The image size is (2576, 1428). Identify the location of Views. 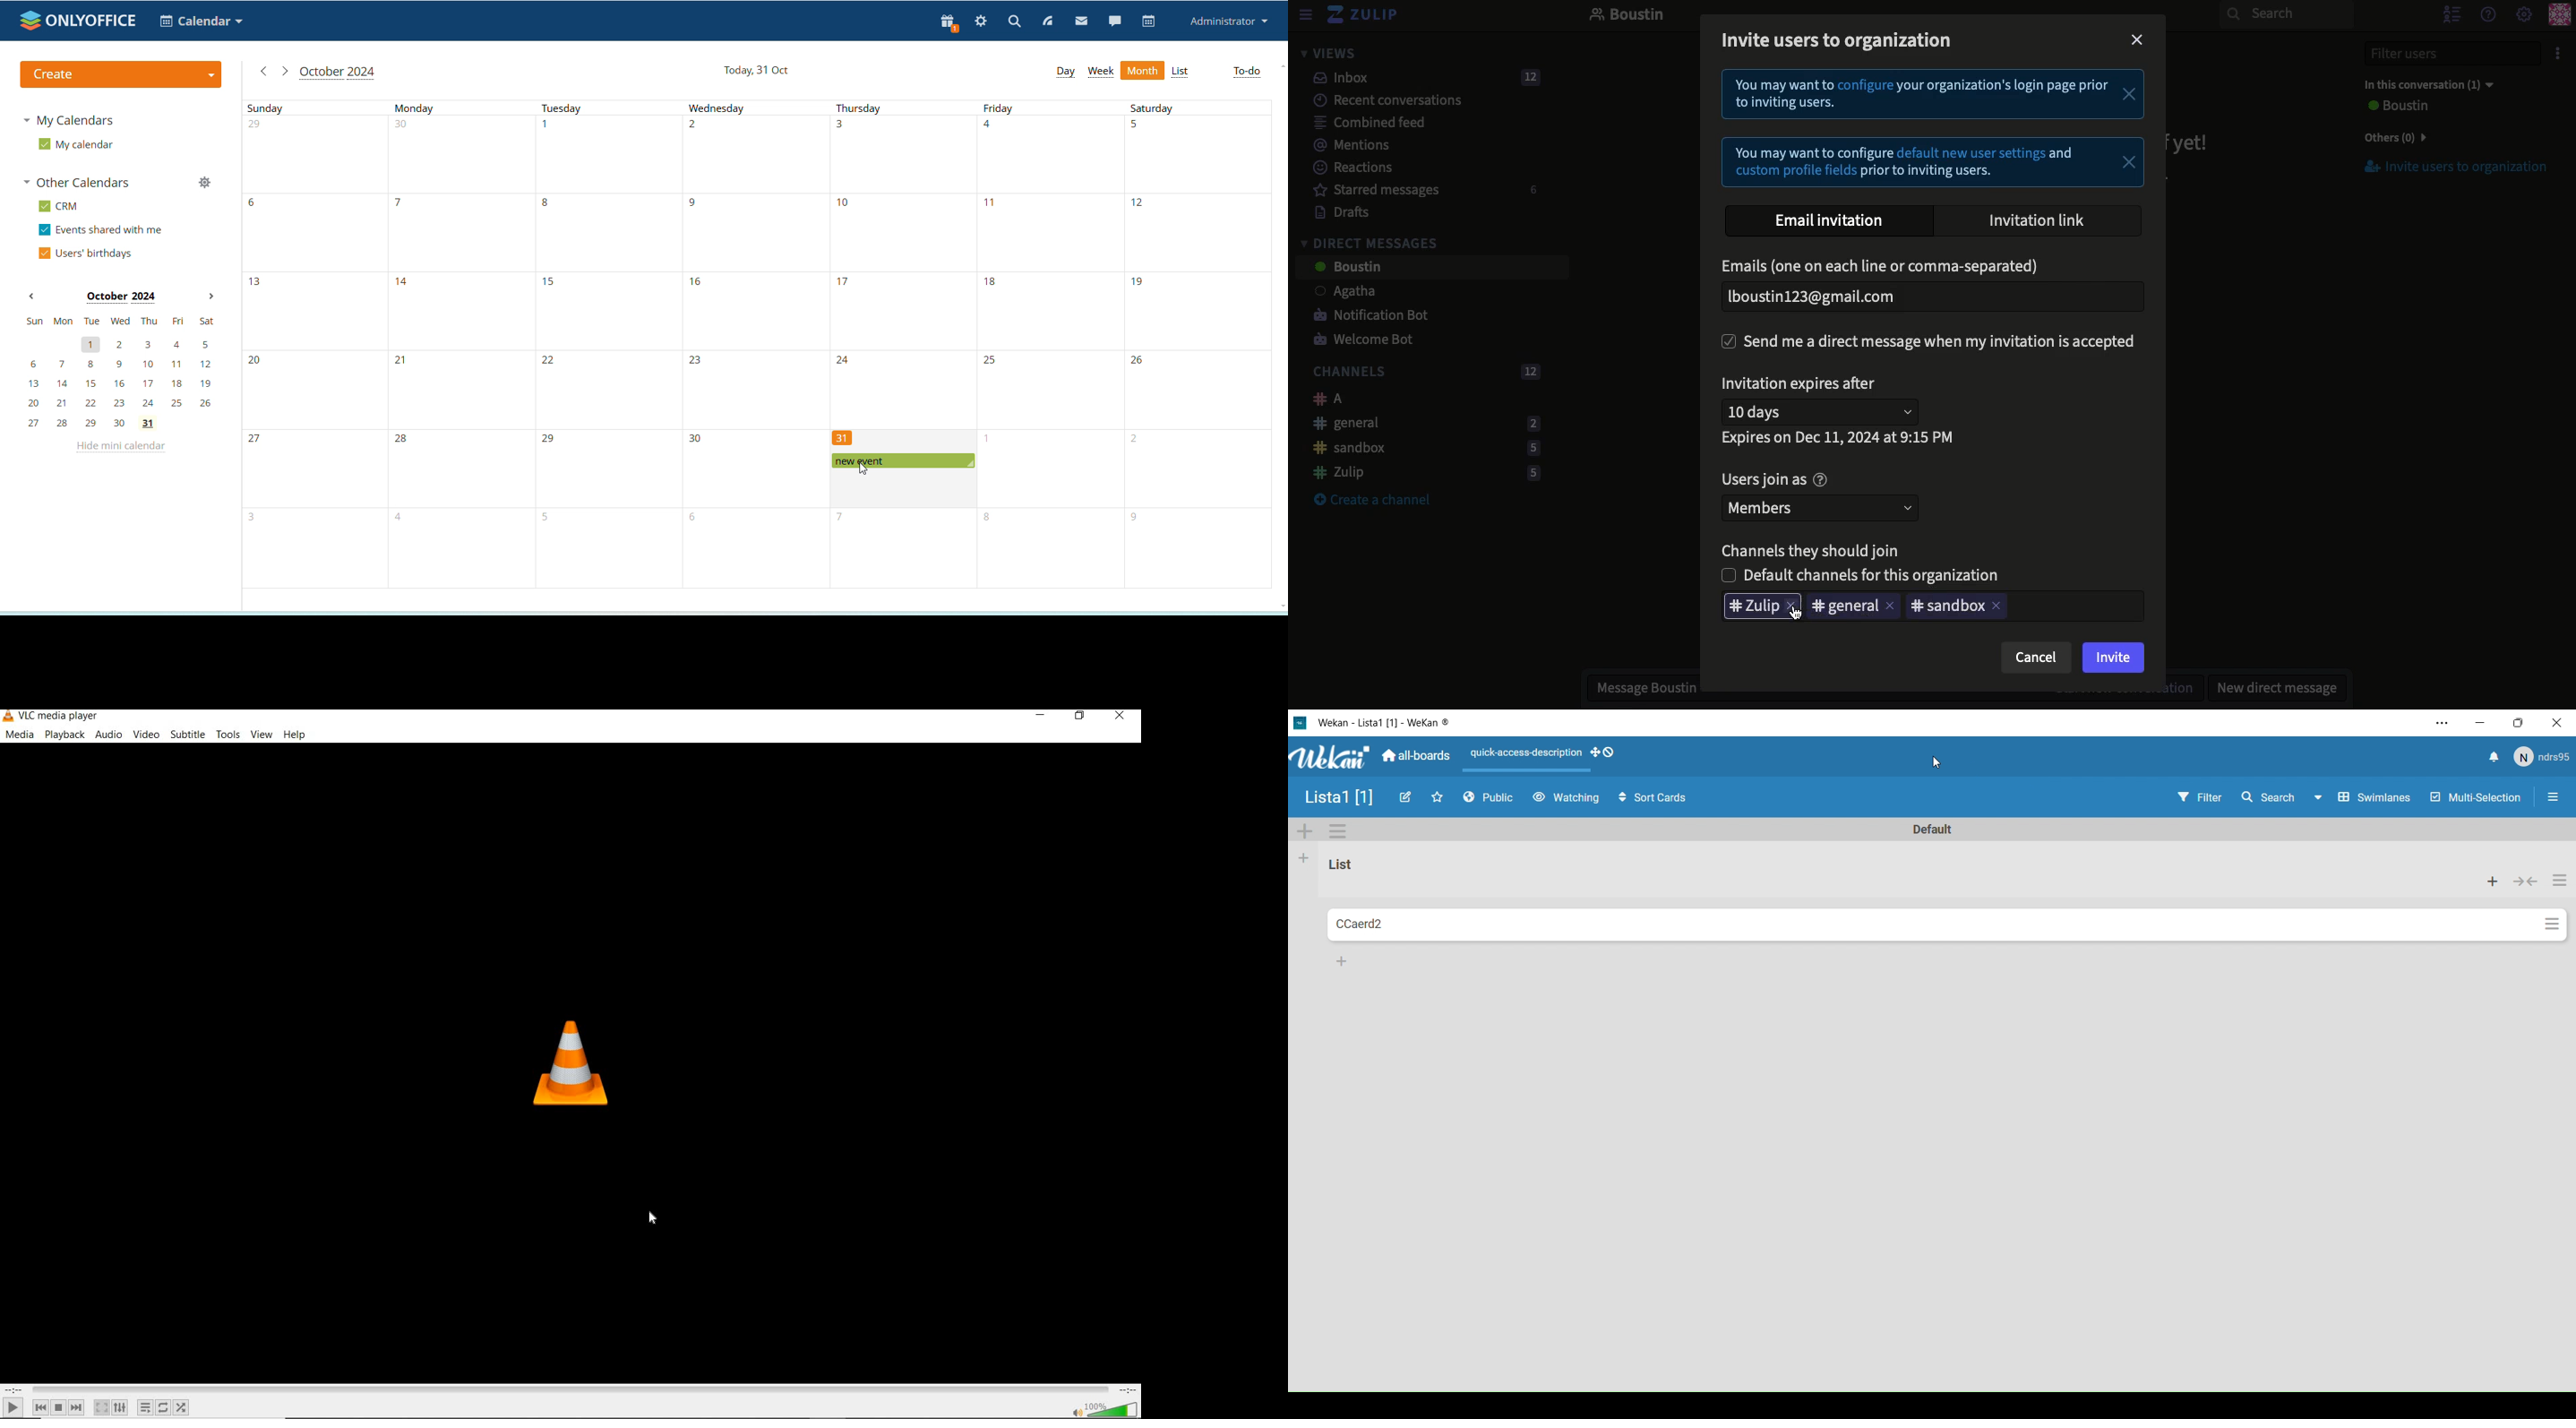
(1327, 53).